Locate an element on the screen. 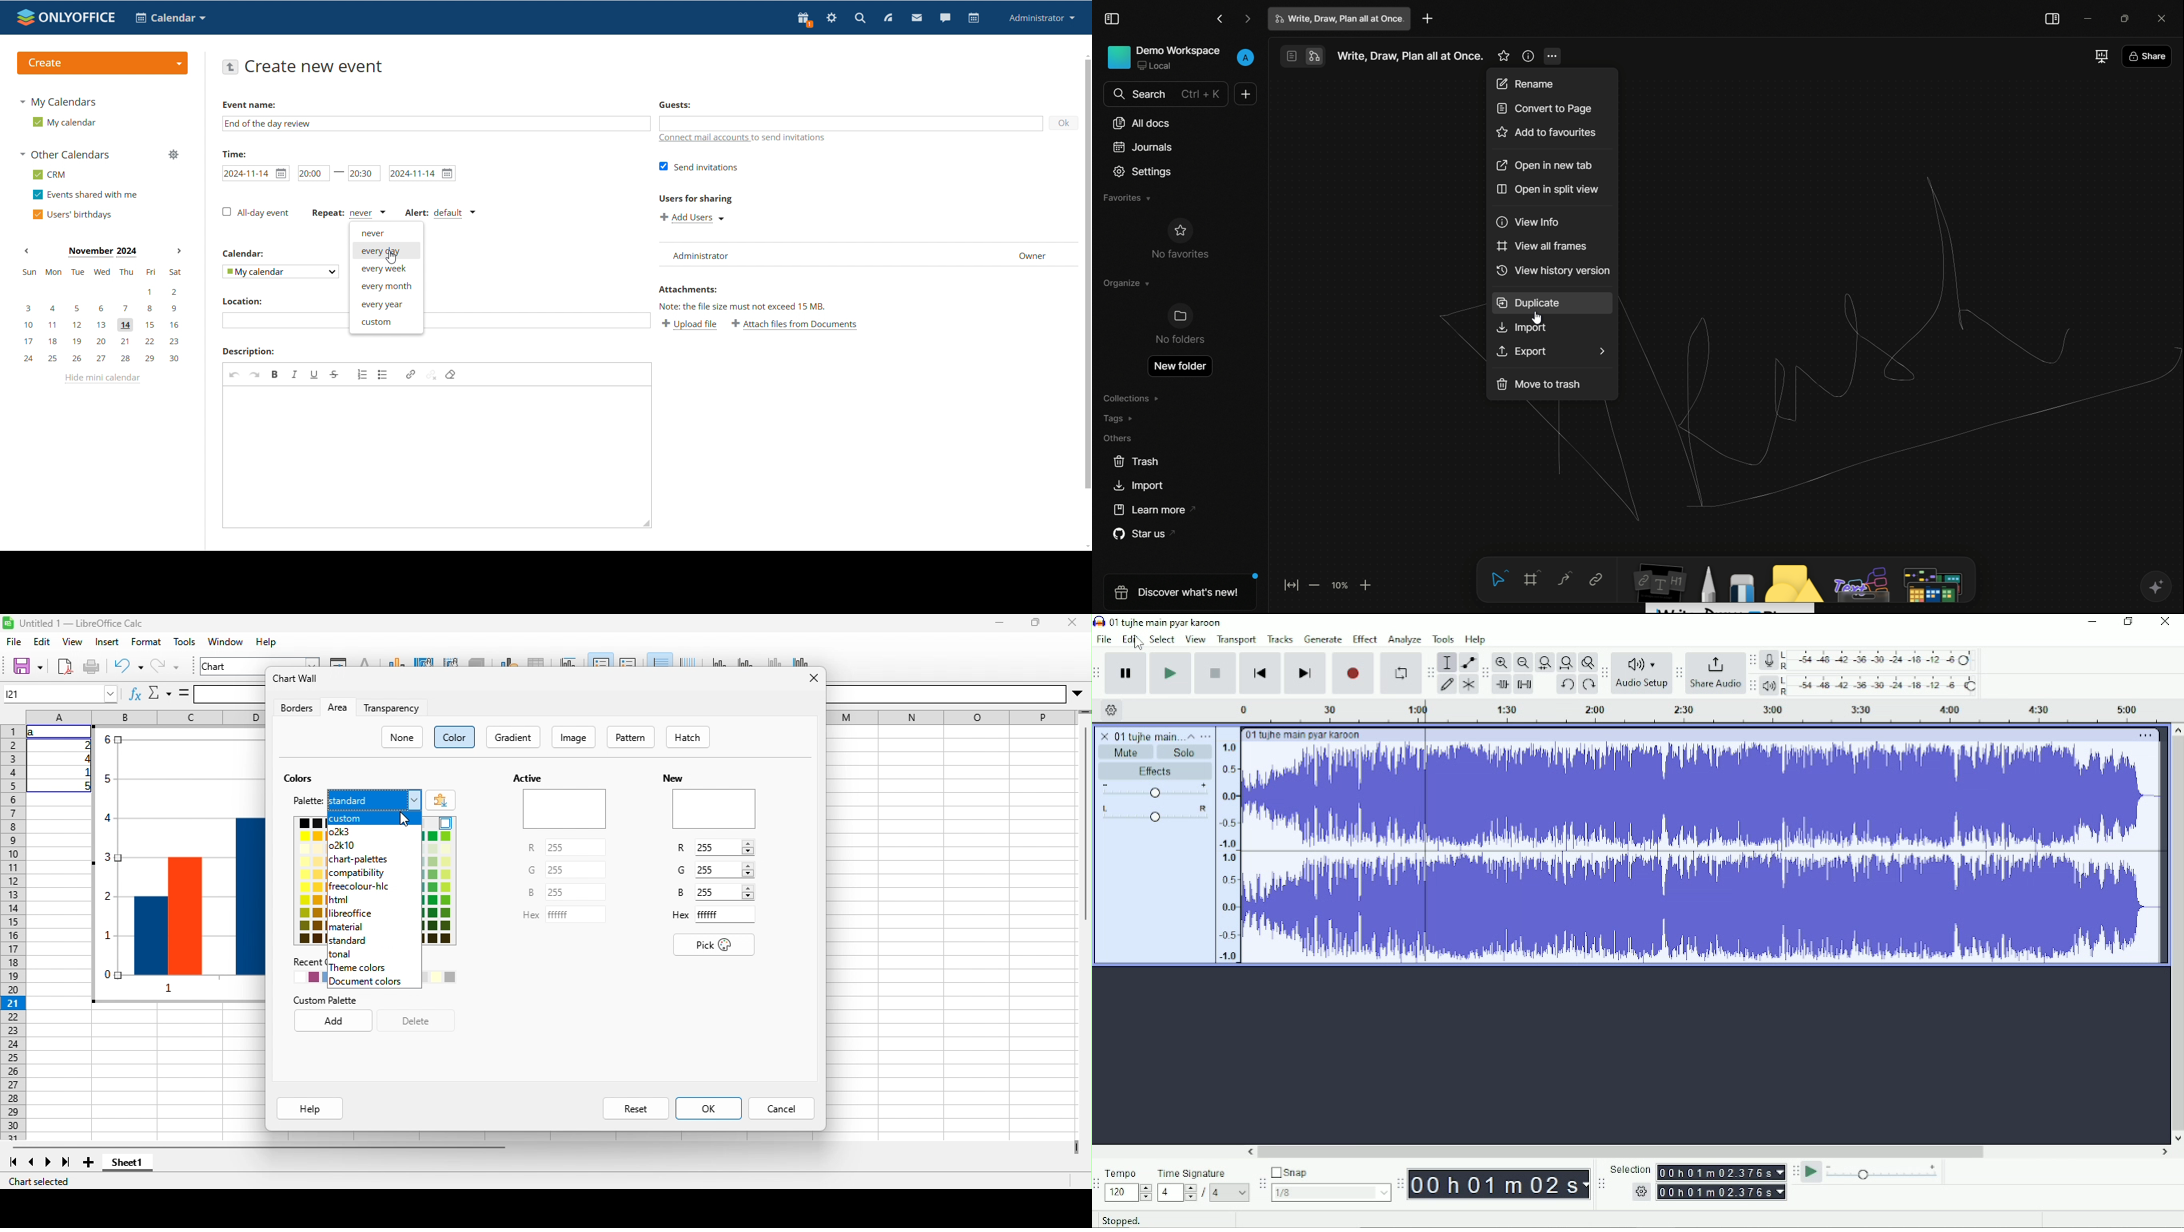 This screenshot has width=2184, height=1232. area is located at coordinates (338, 708).